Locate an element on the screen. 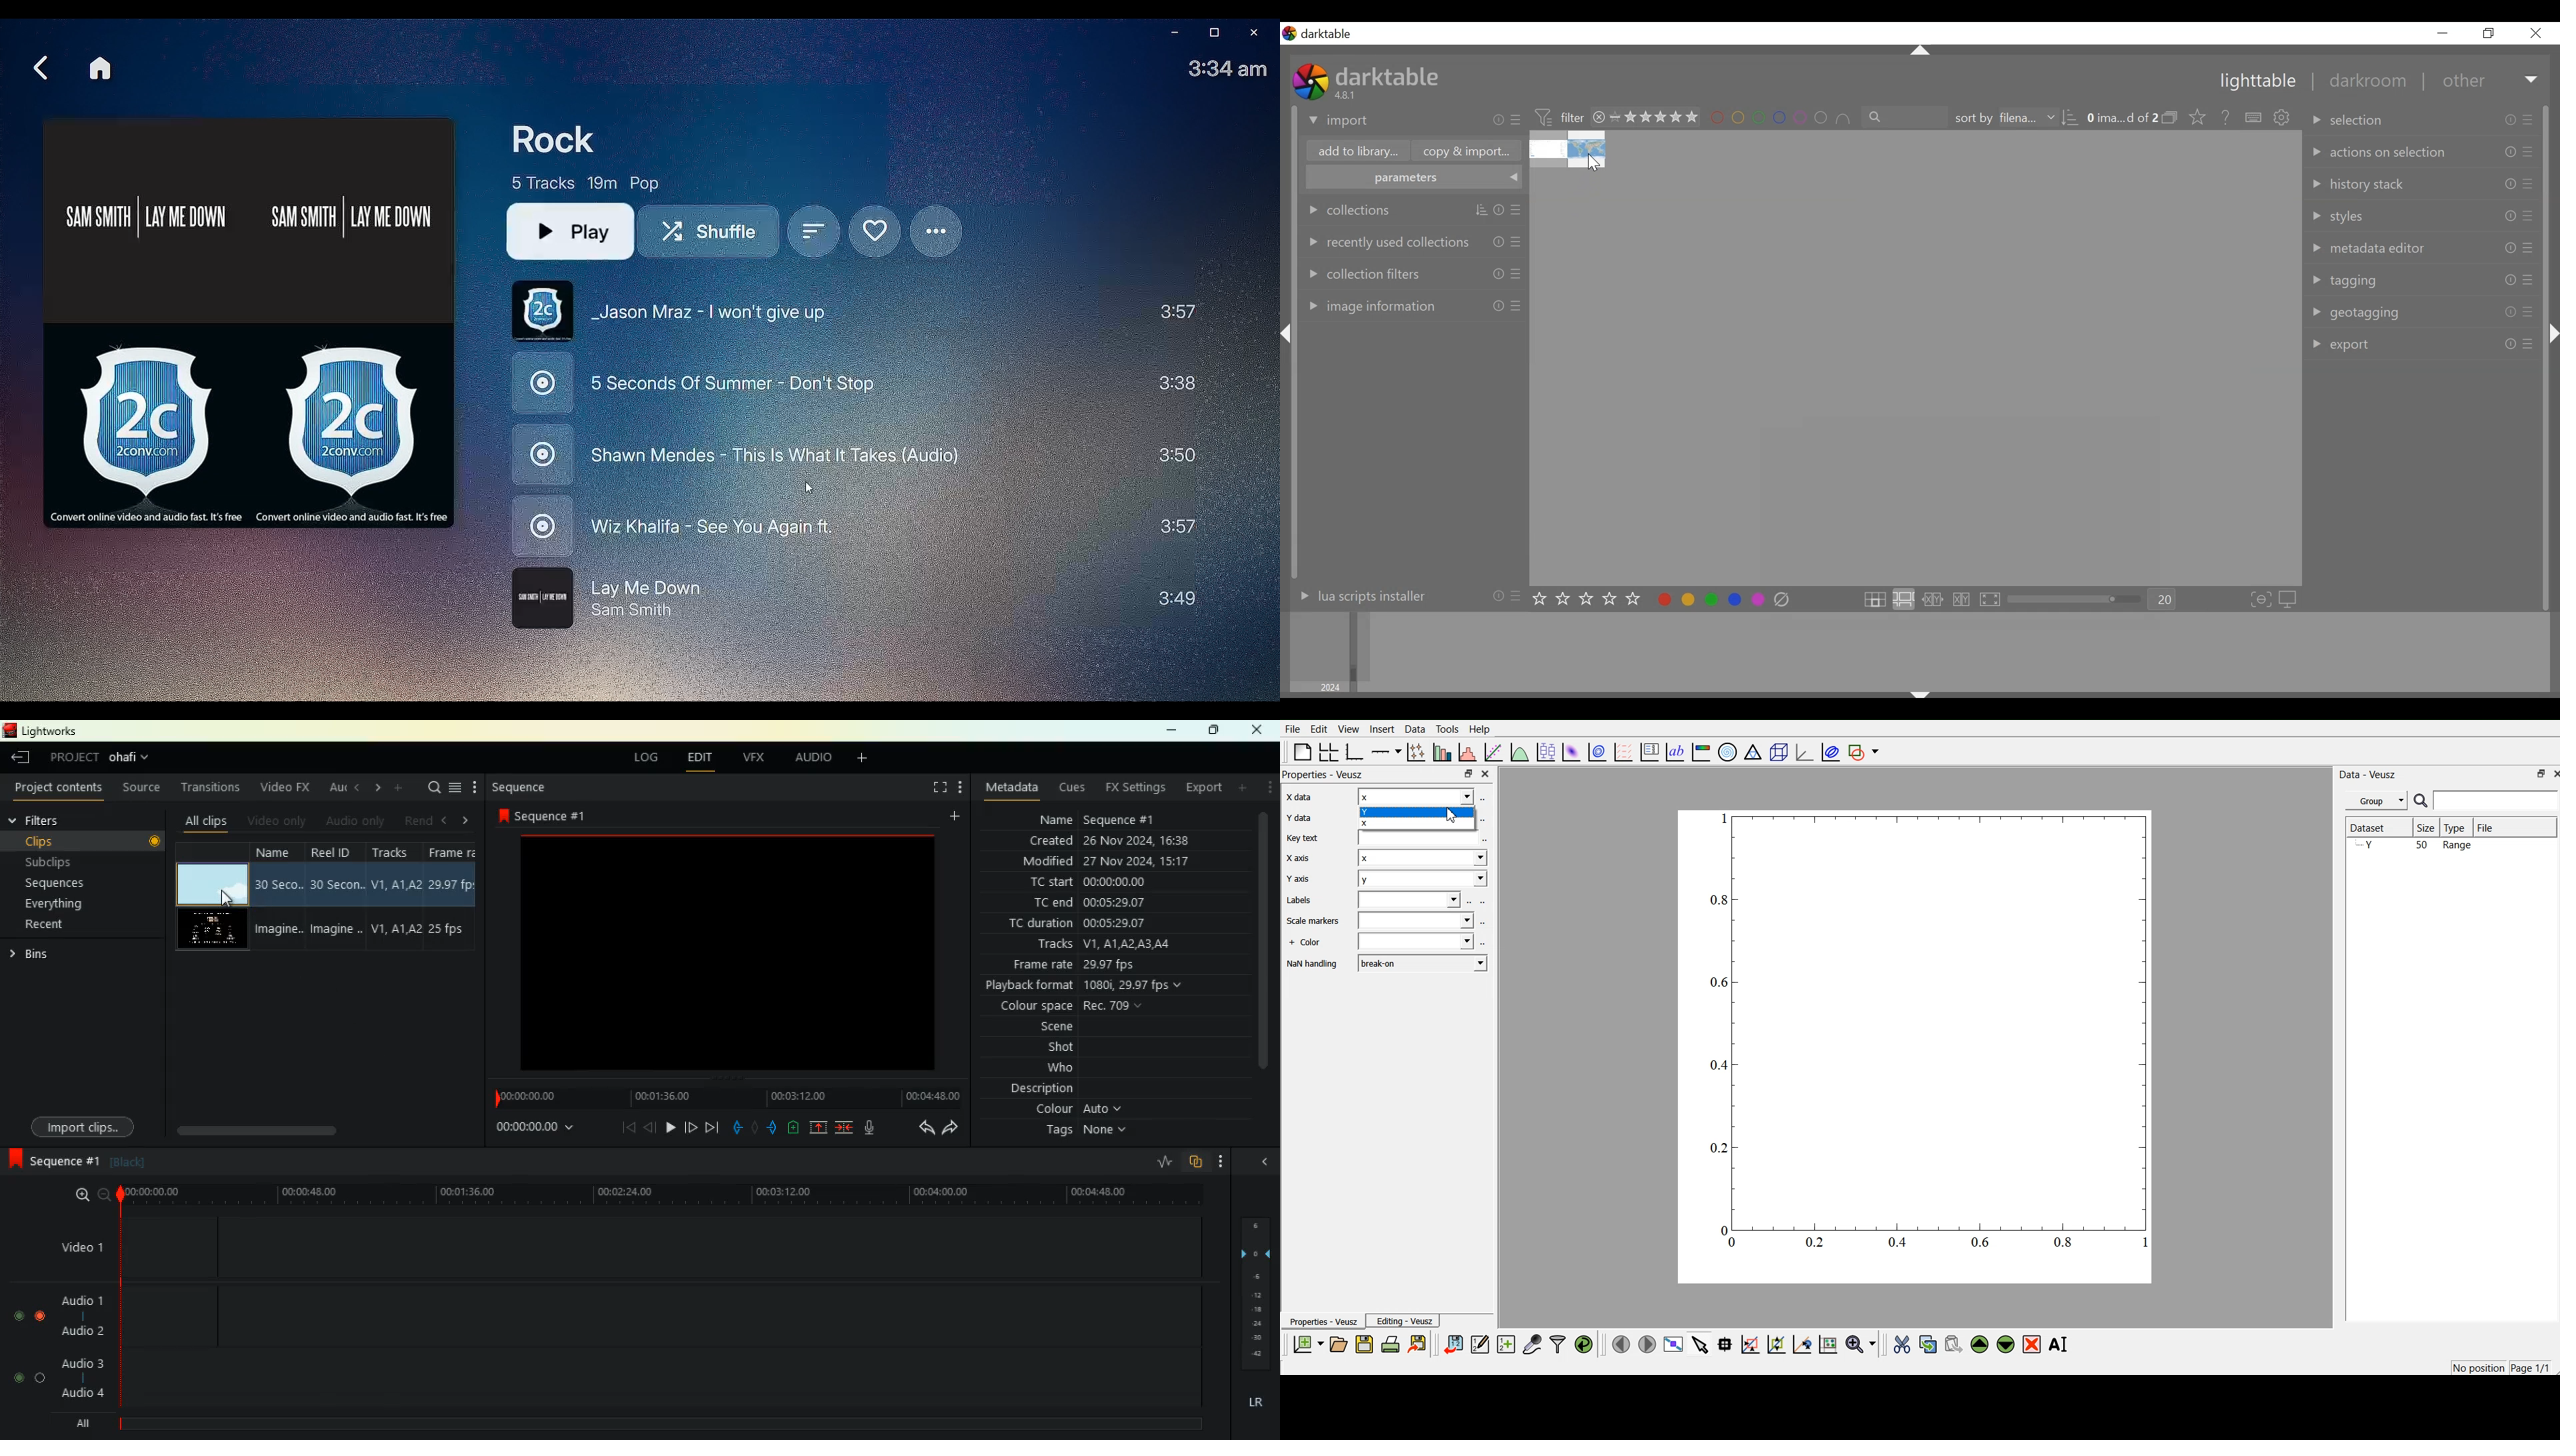  show global preferences is located at coordinates (2283, 118).